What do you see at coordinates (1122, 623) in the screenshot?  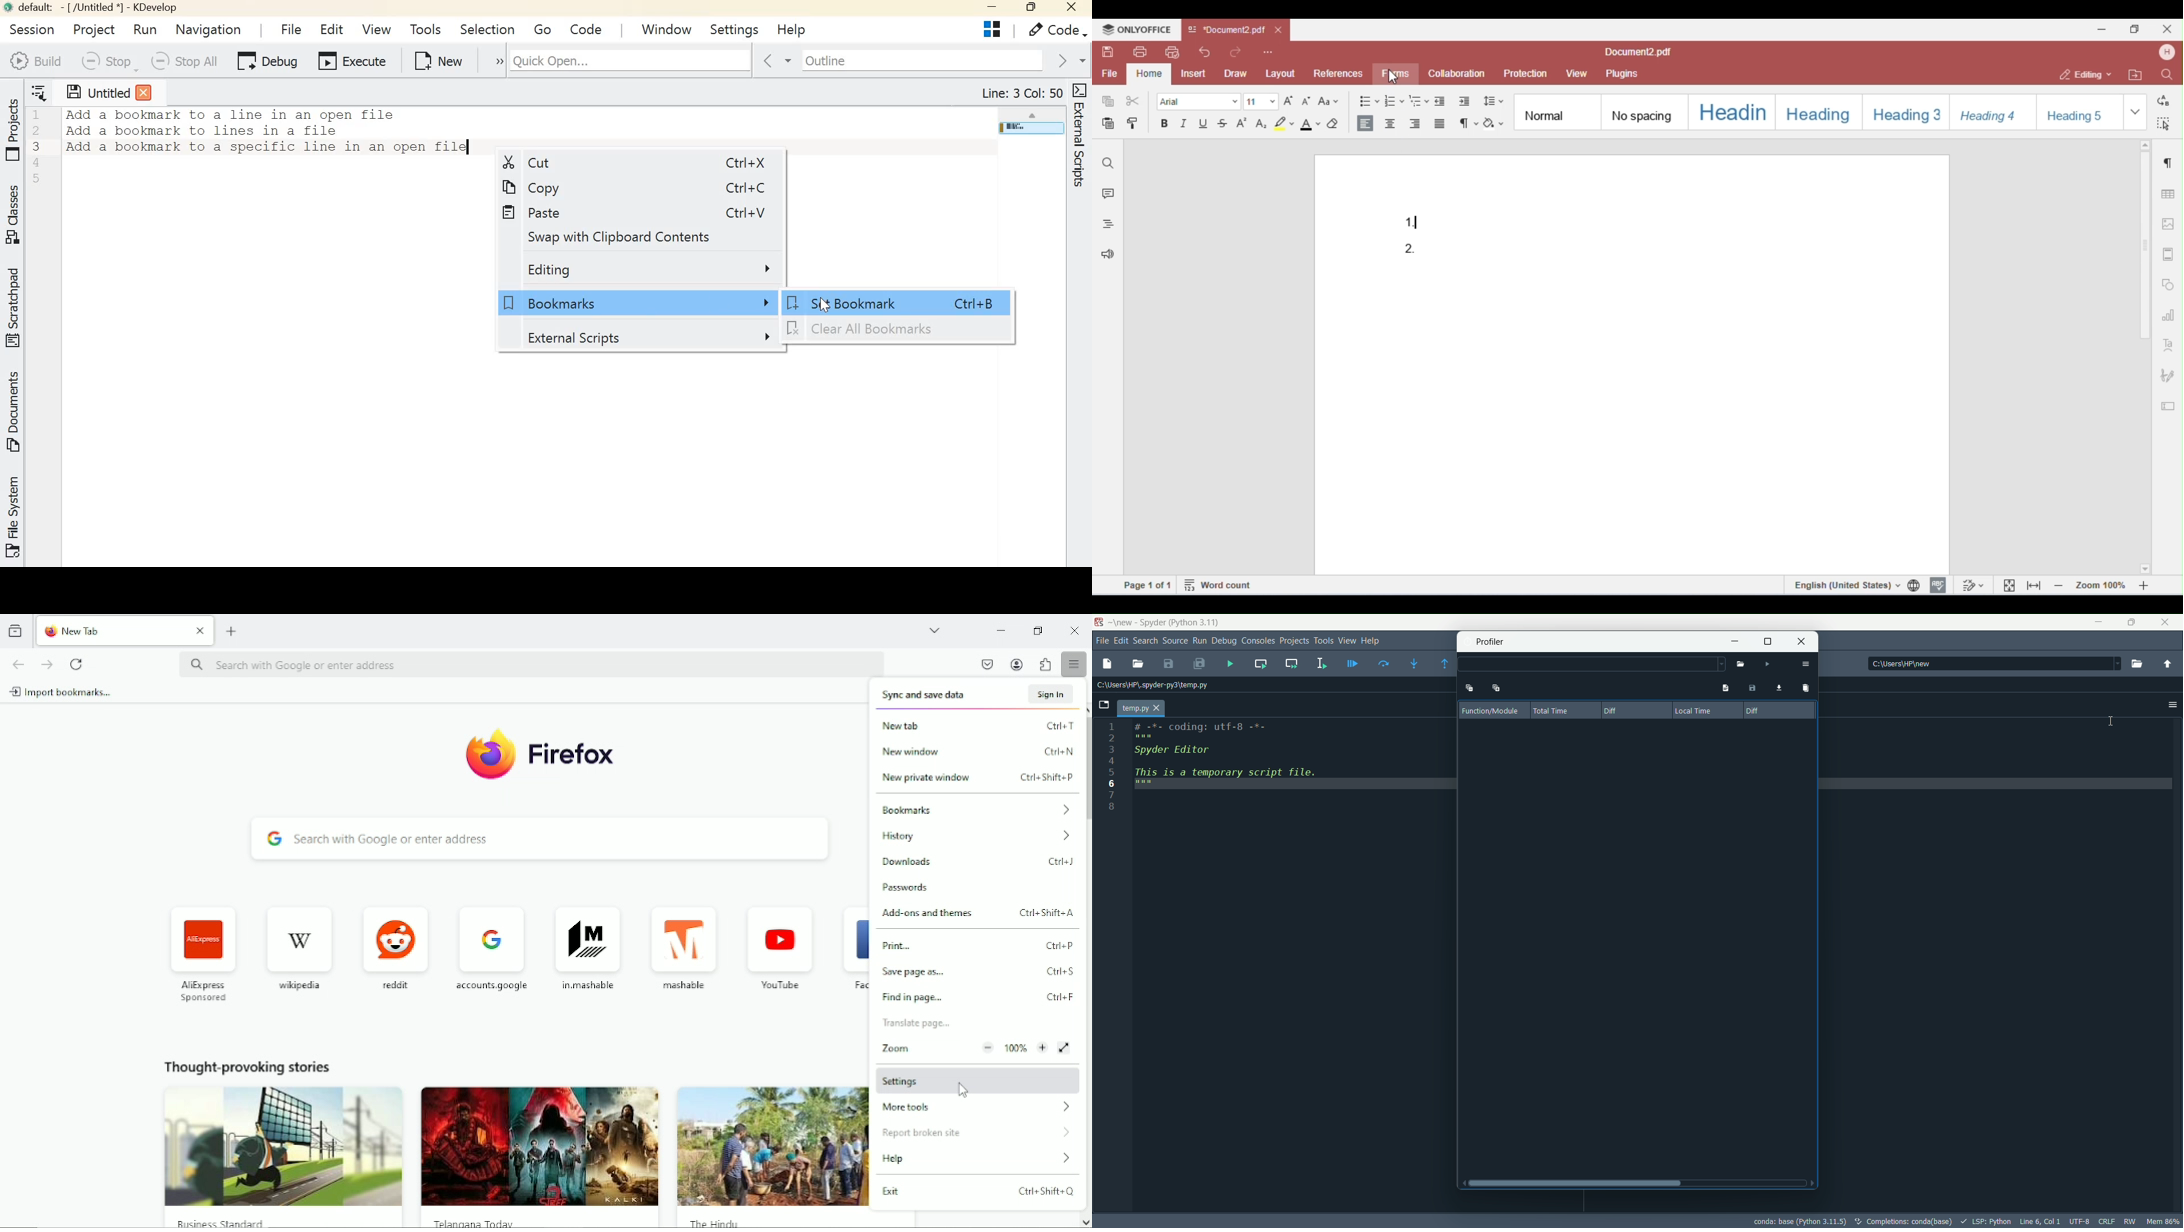 I see `new` at bounding box center [1122, 623].